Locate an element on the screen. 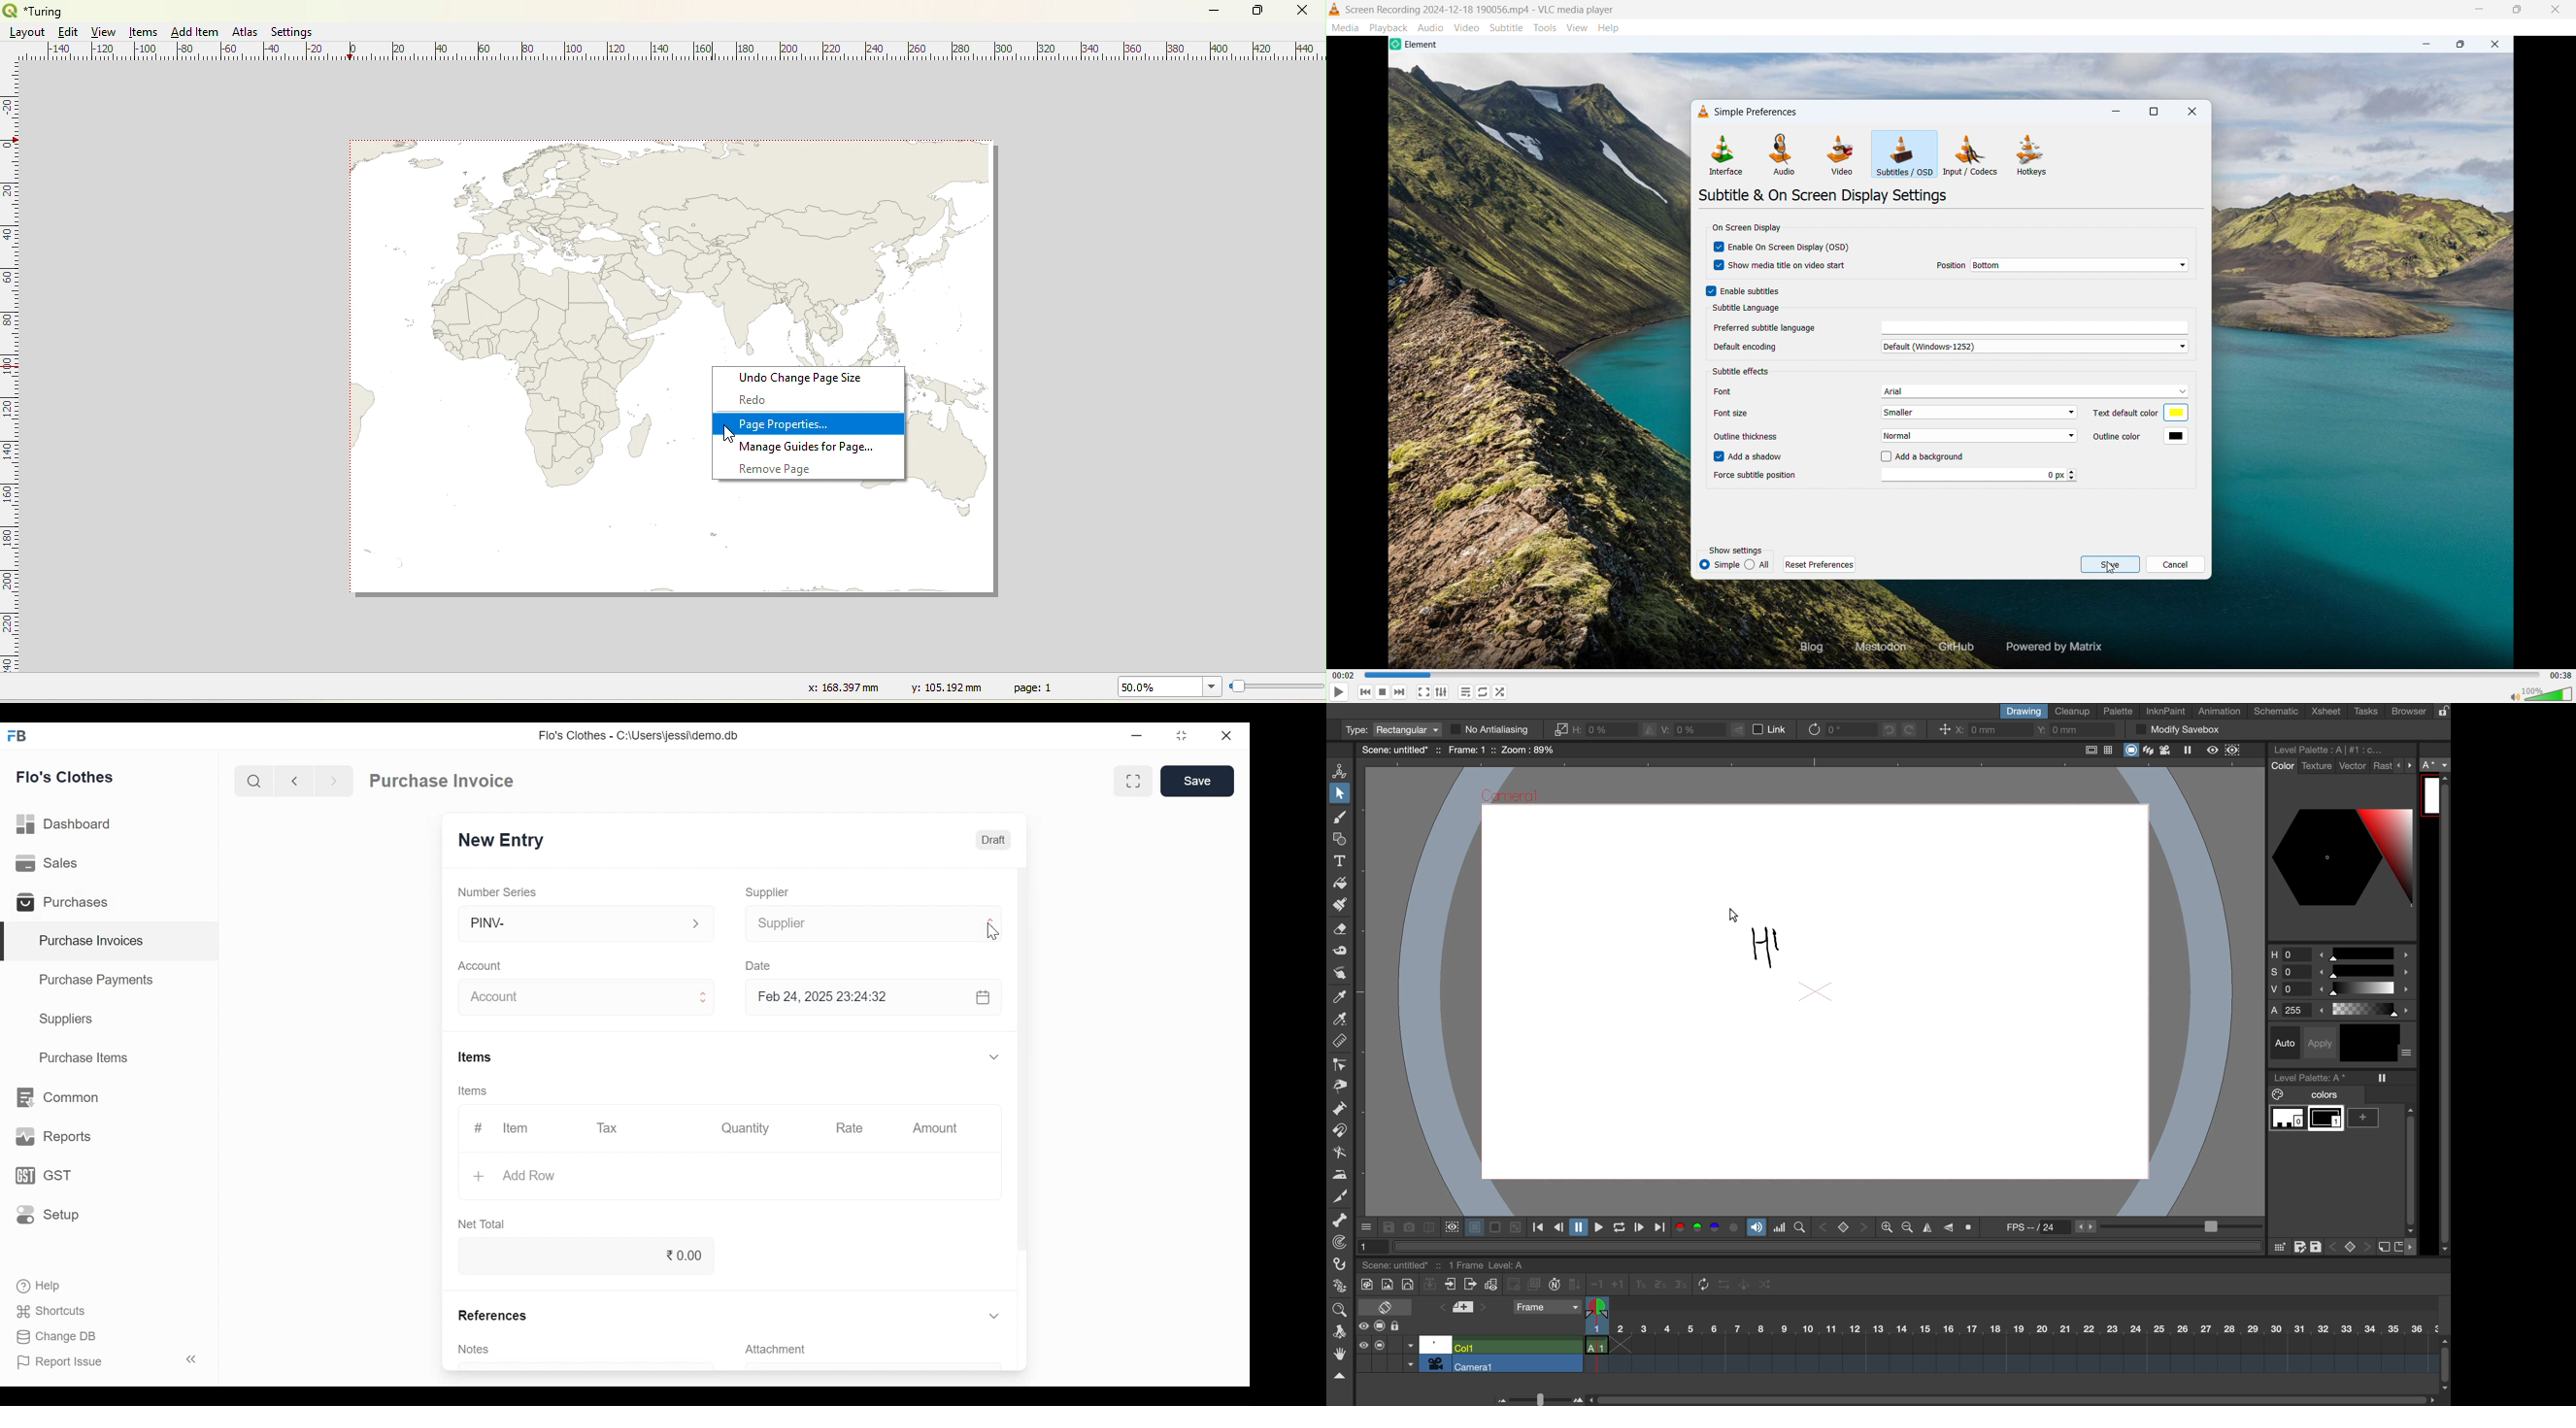 This screenshot has width=2576, height=1428. Close dialogue box  is located at coordinates (2192, 111).